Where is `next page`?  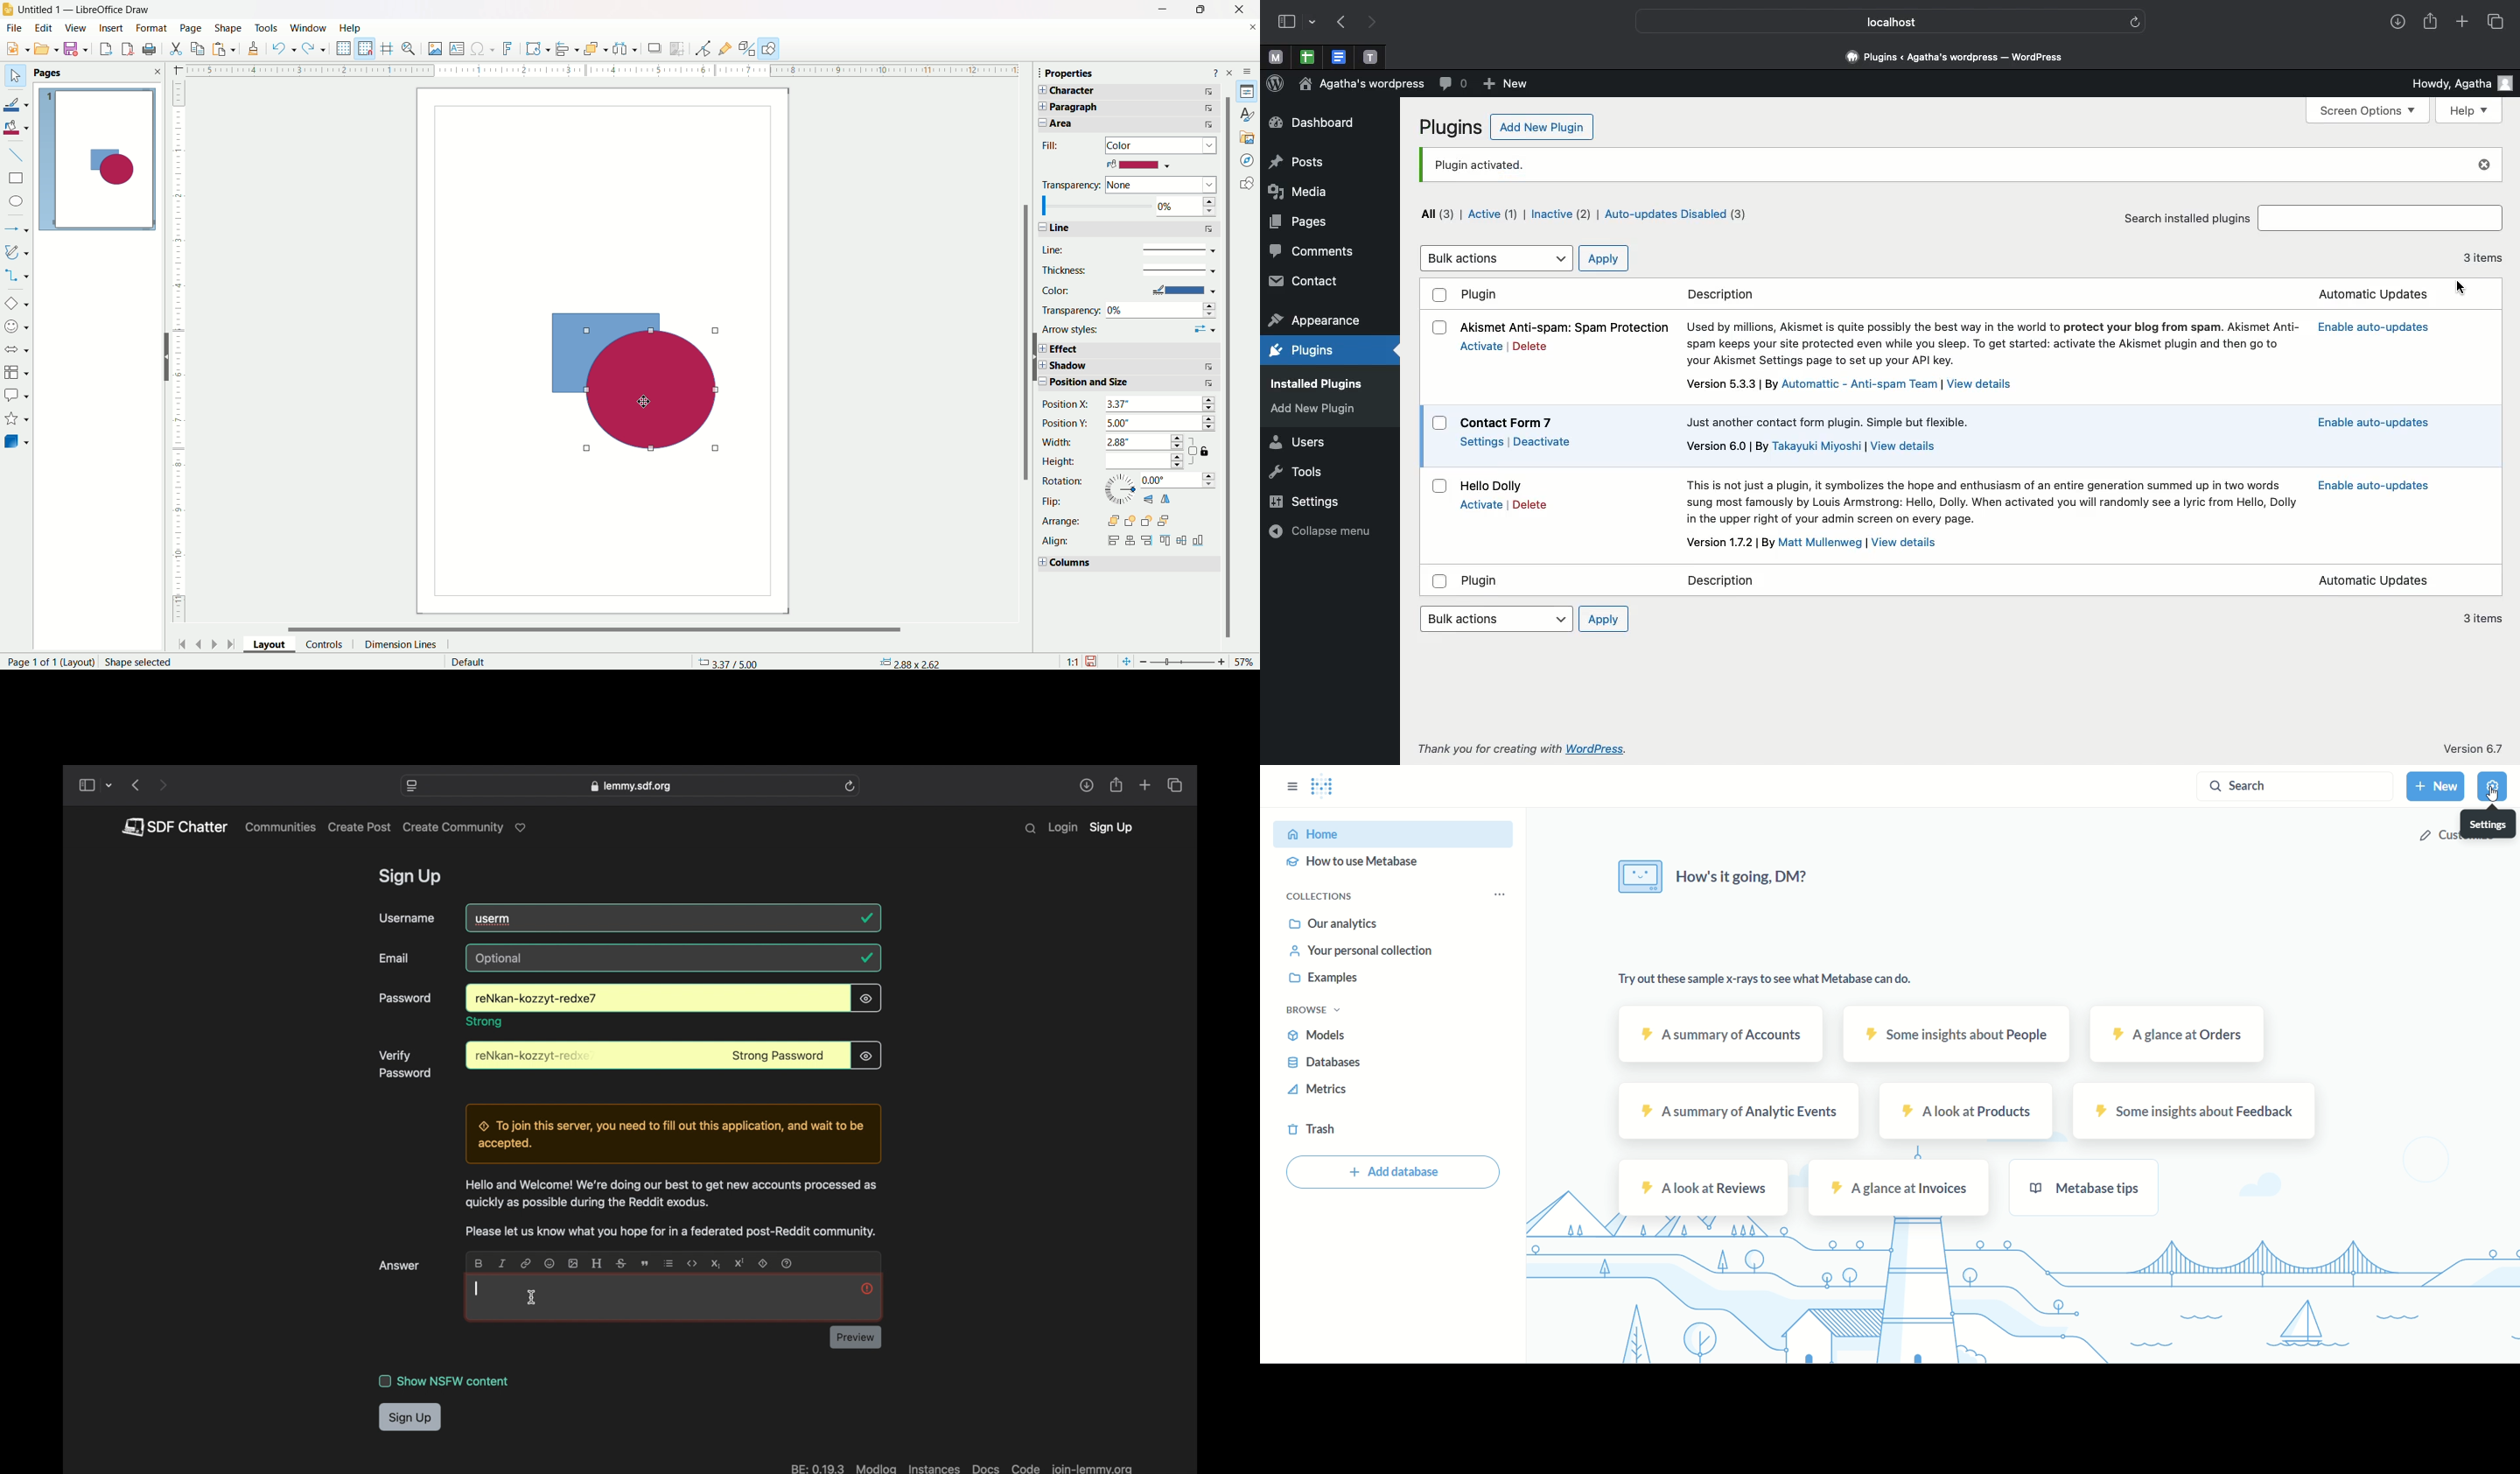
next page is located at coordinates (215, 643).